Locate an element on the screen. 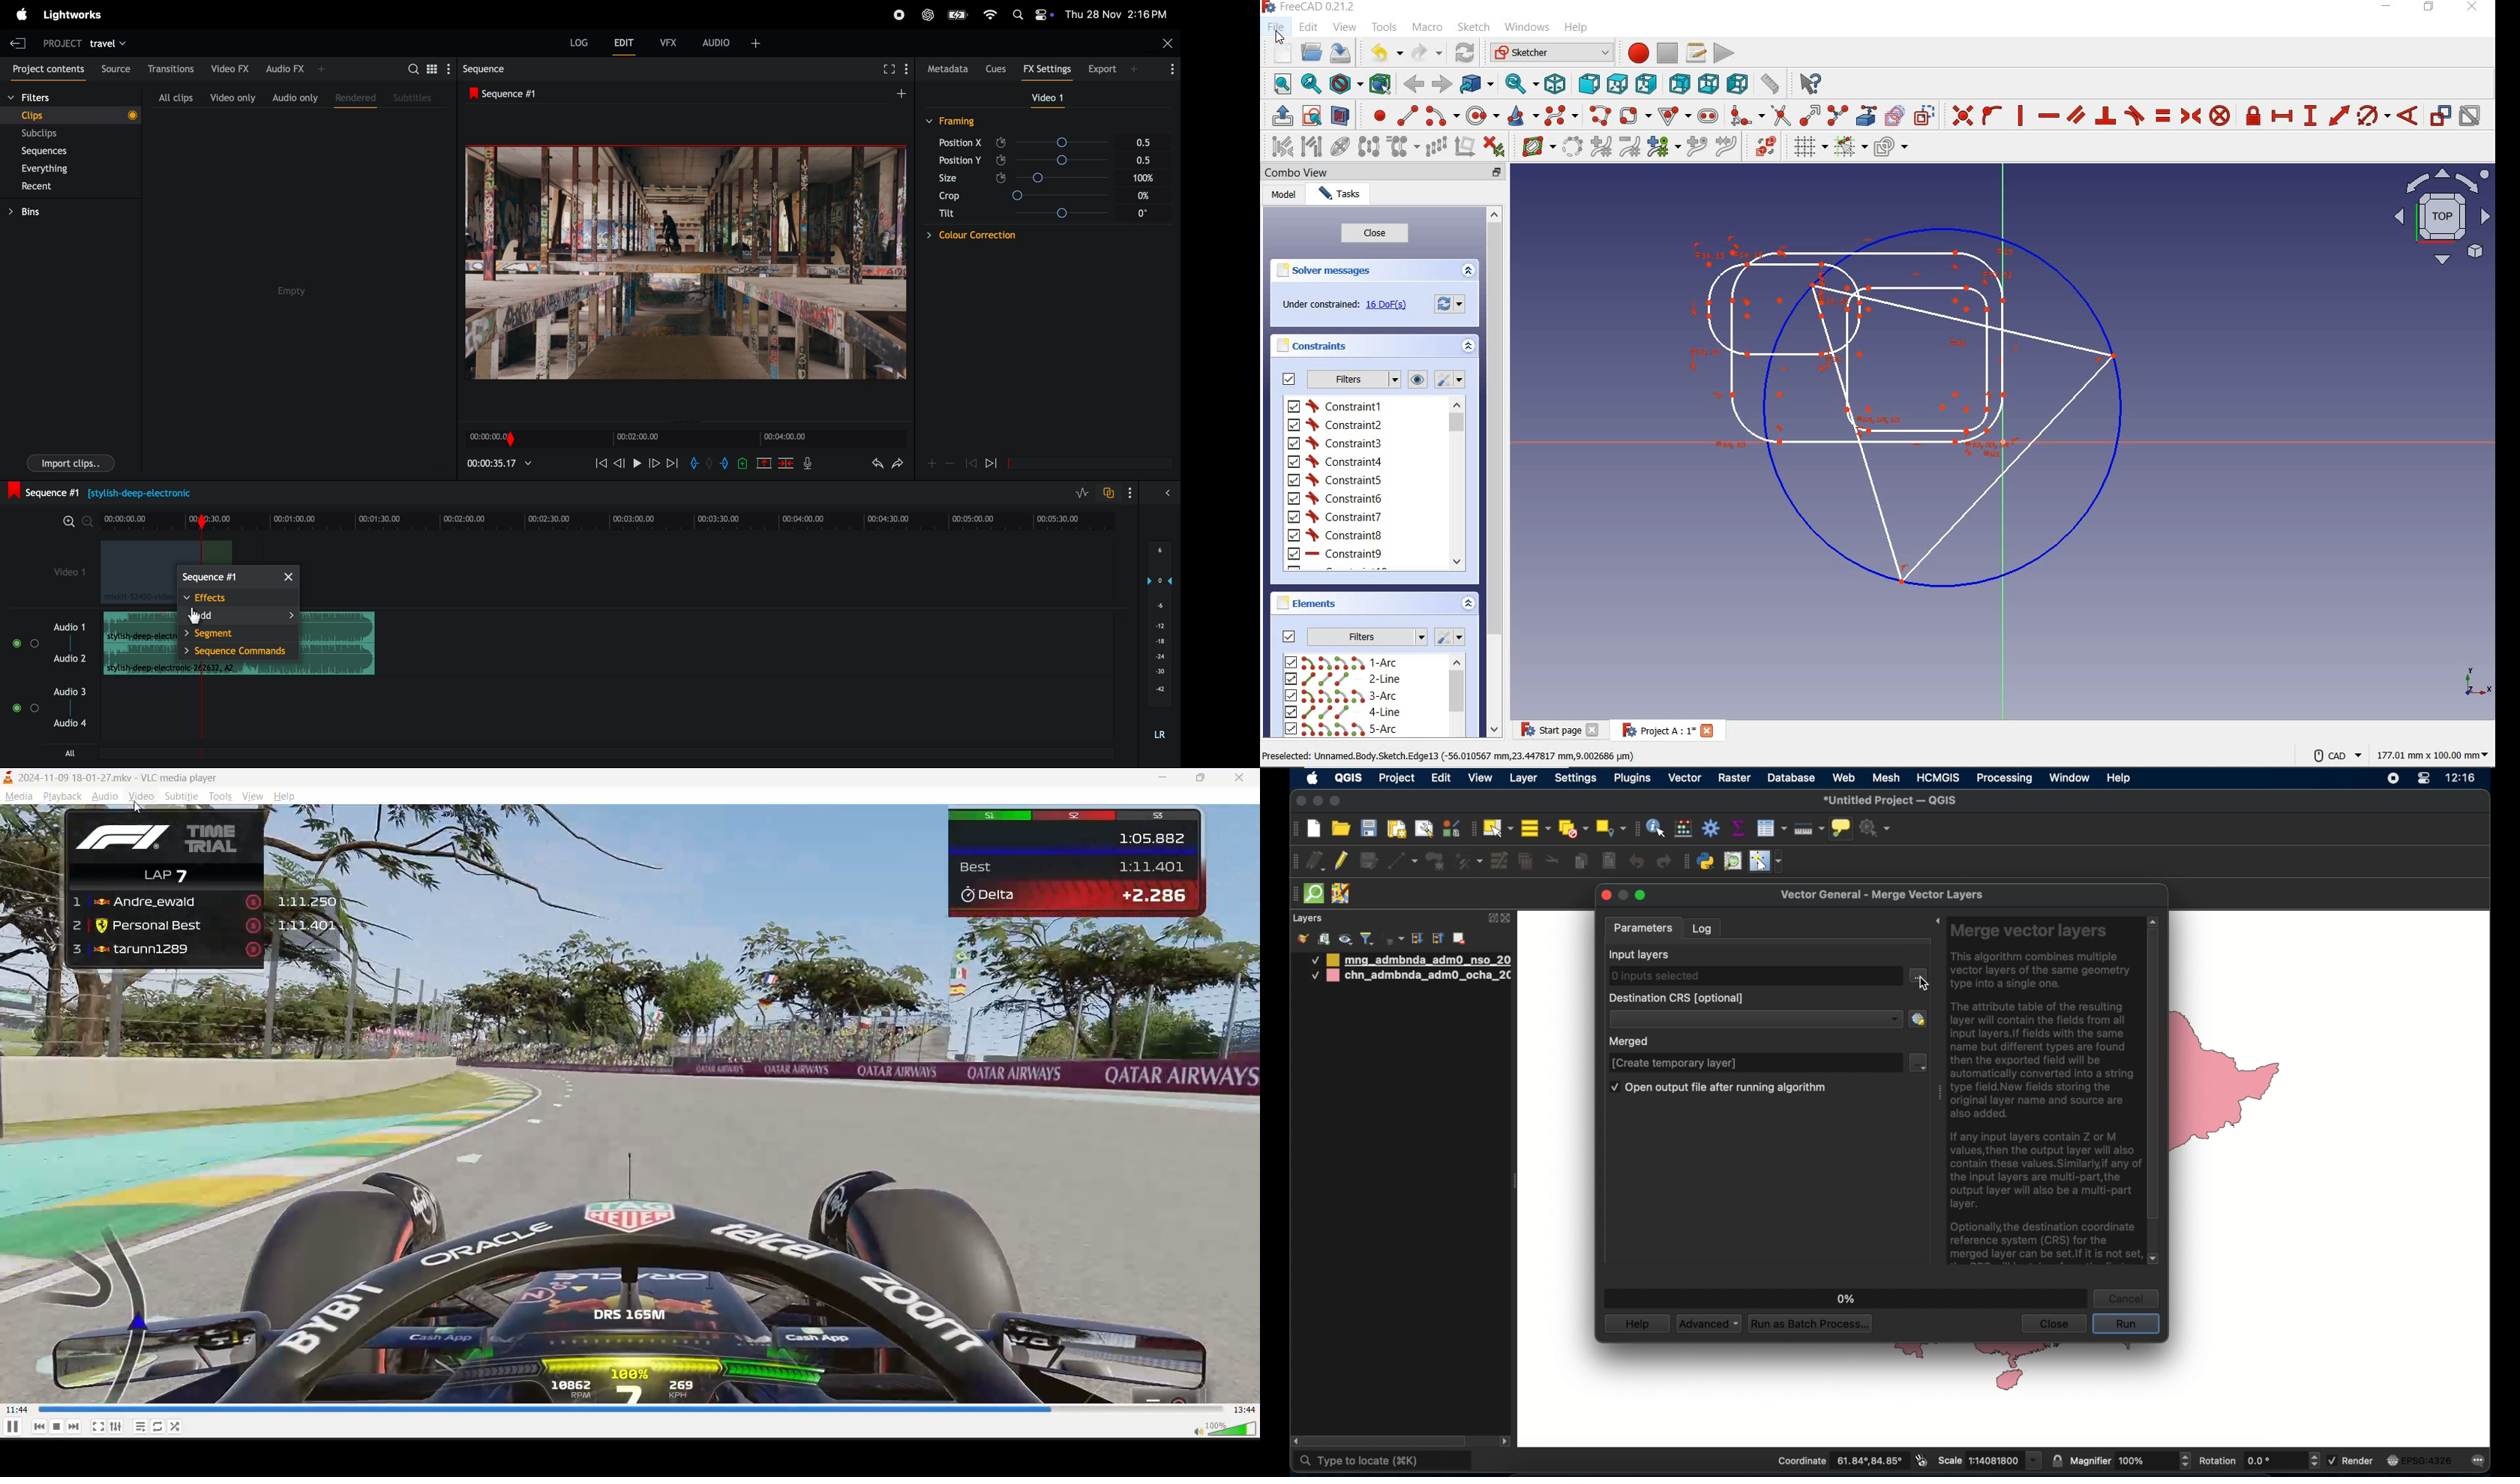 This screenshot has width=2520, height=1484. fit selection is located at coordinates (1310, 83).